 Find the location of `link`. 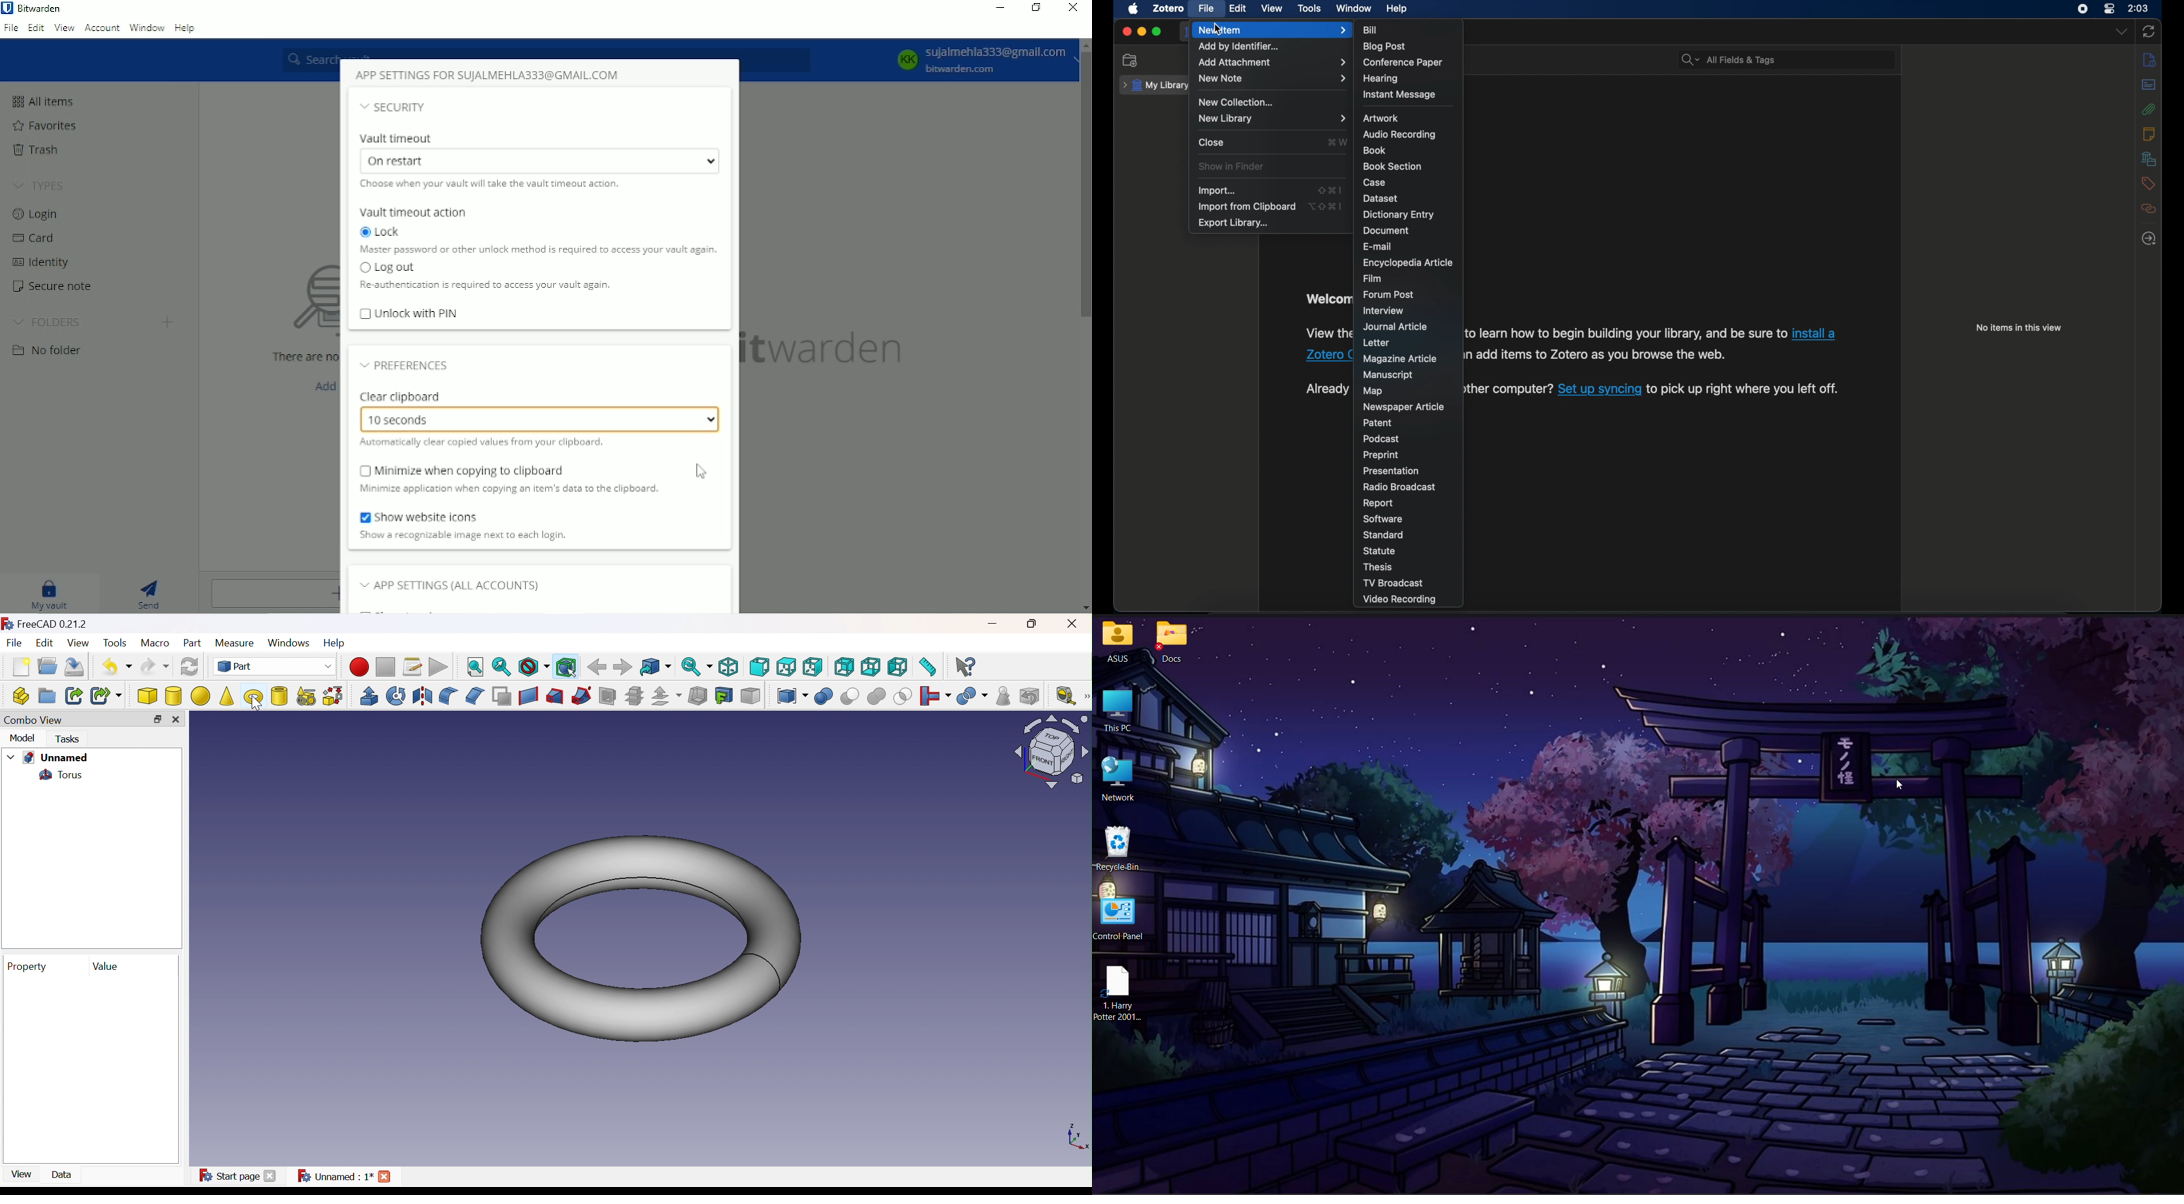

link is located at coordinates (1817, 333).